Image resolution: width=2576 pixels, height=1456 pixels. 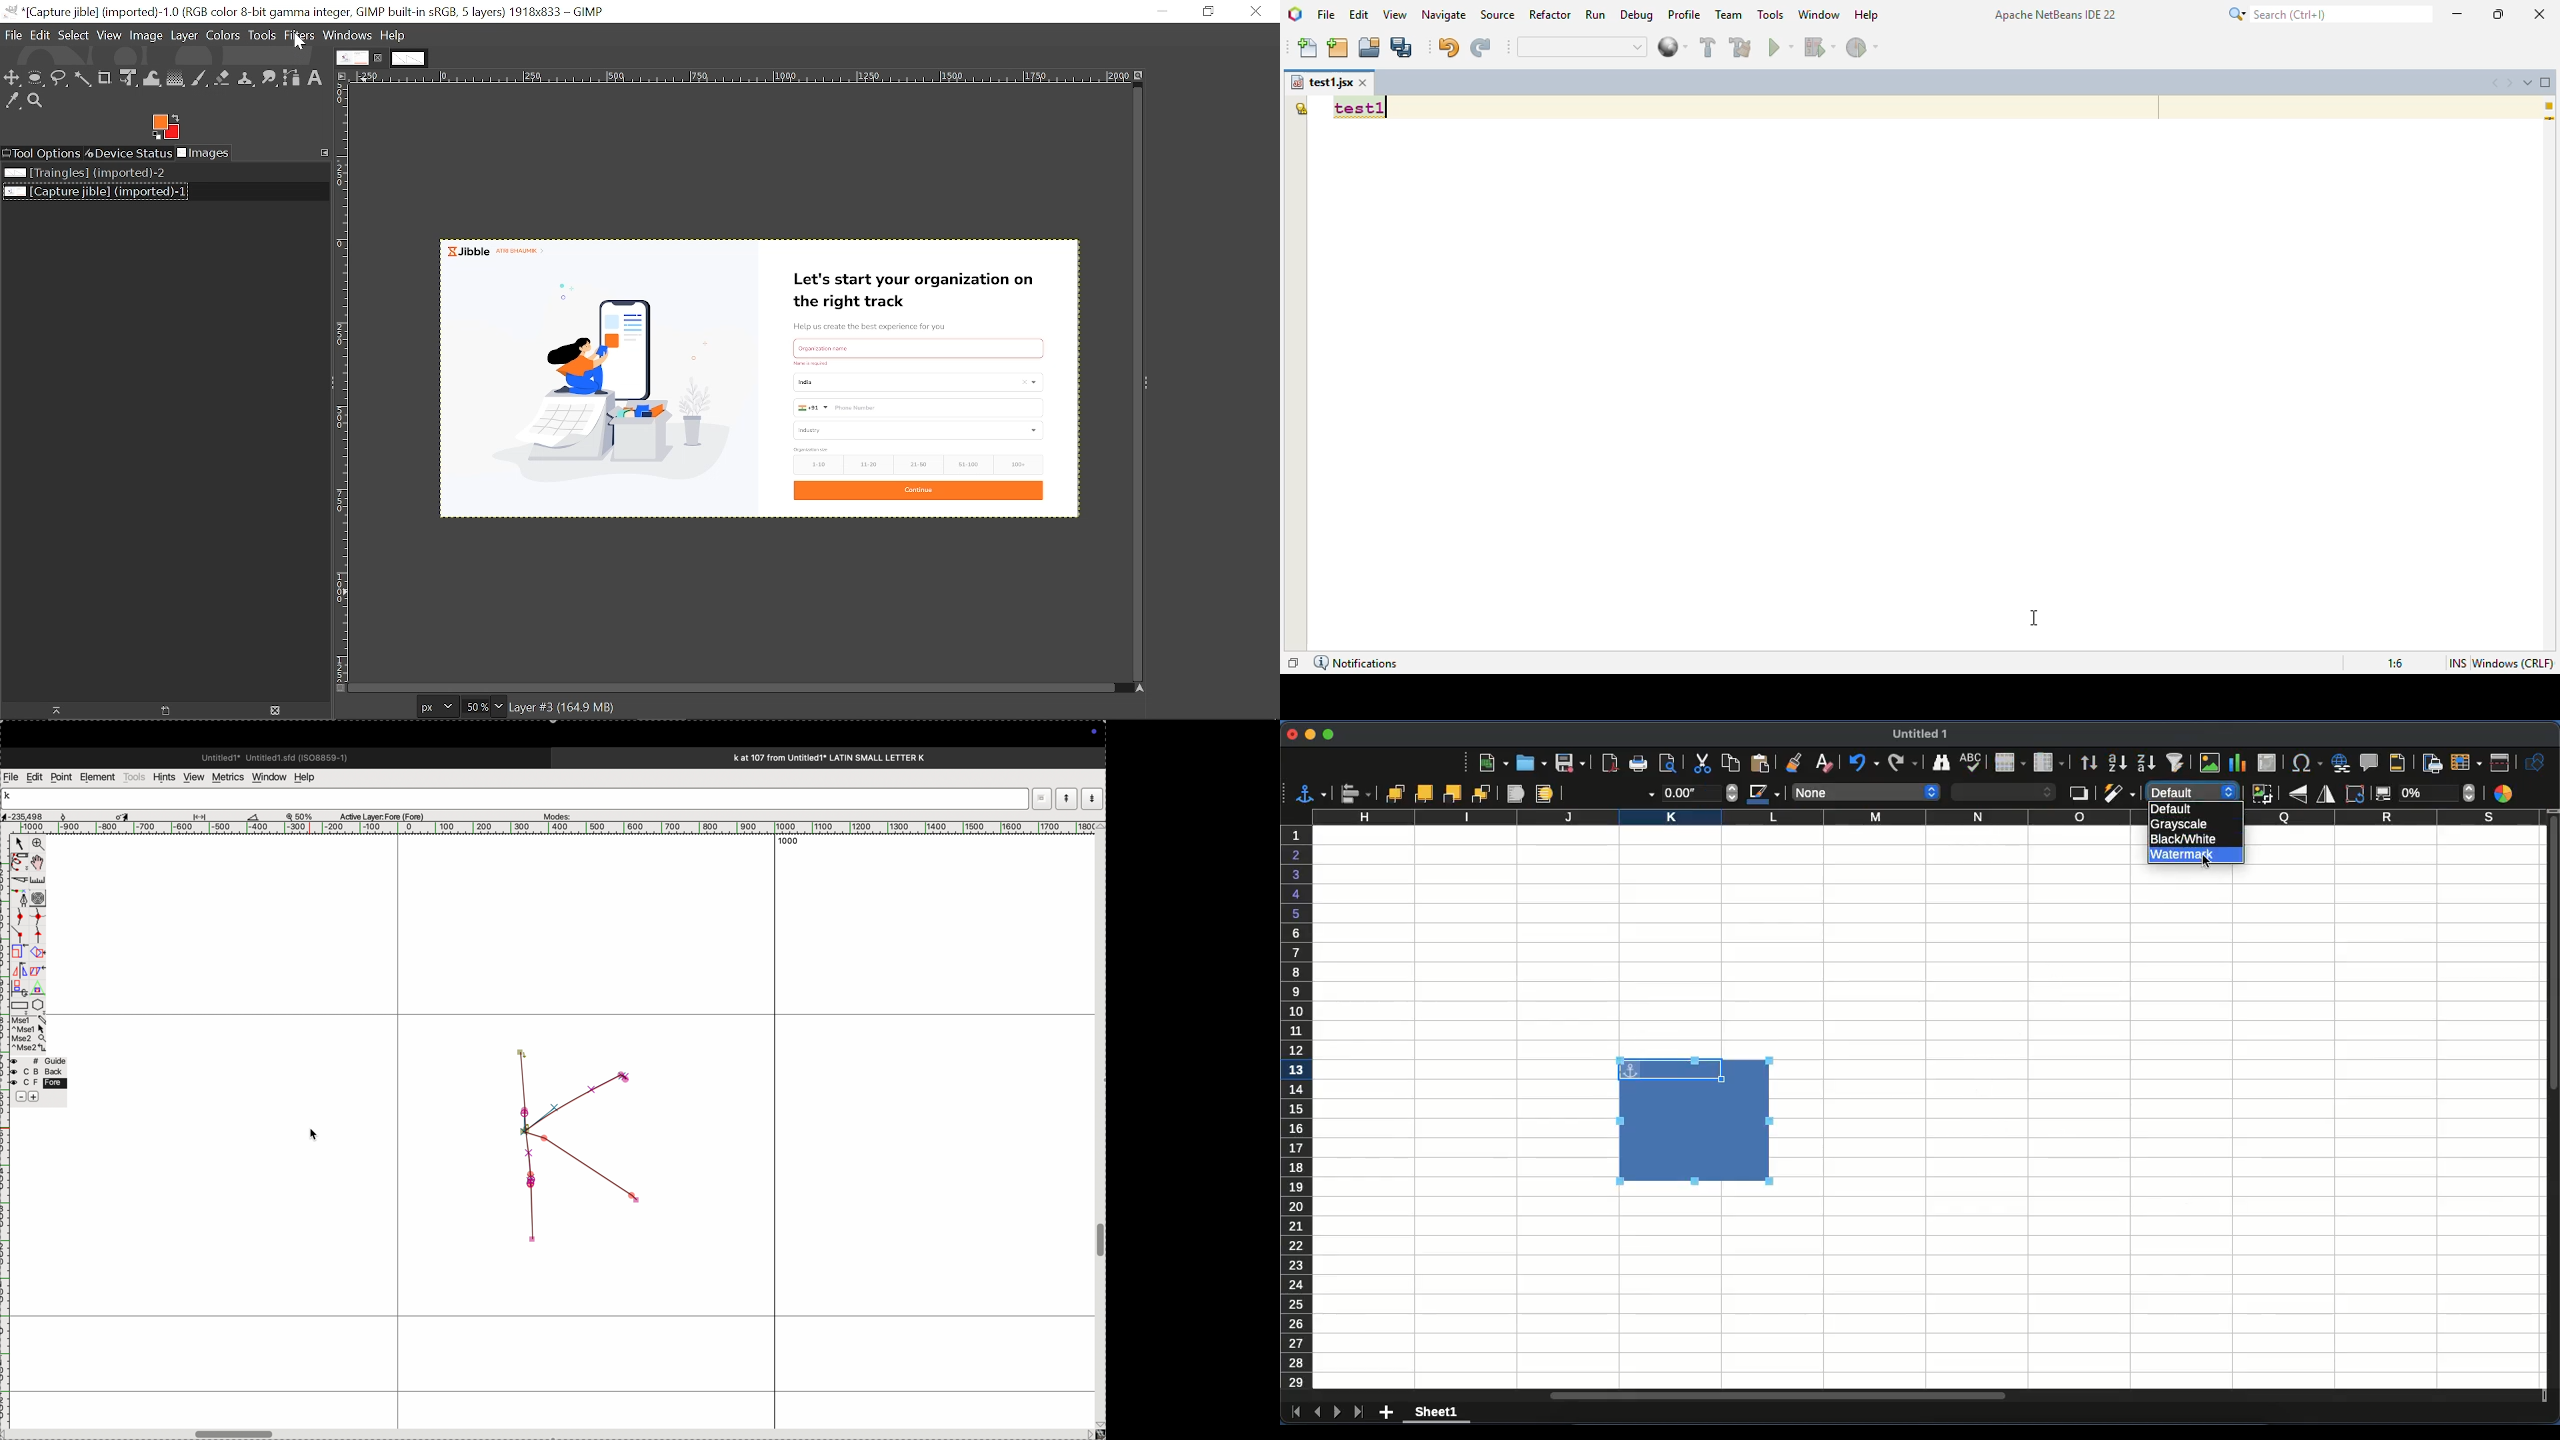 I want to click on navigate, so click(x=1444, y=14).